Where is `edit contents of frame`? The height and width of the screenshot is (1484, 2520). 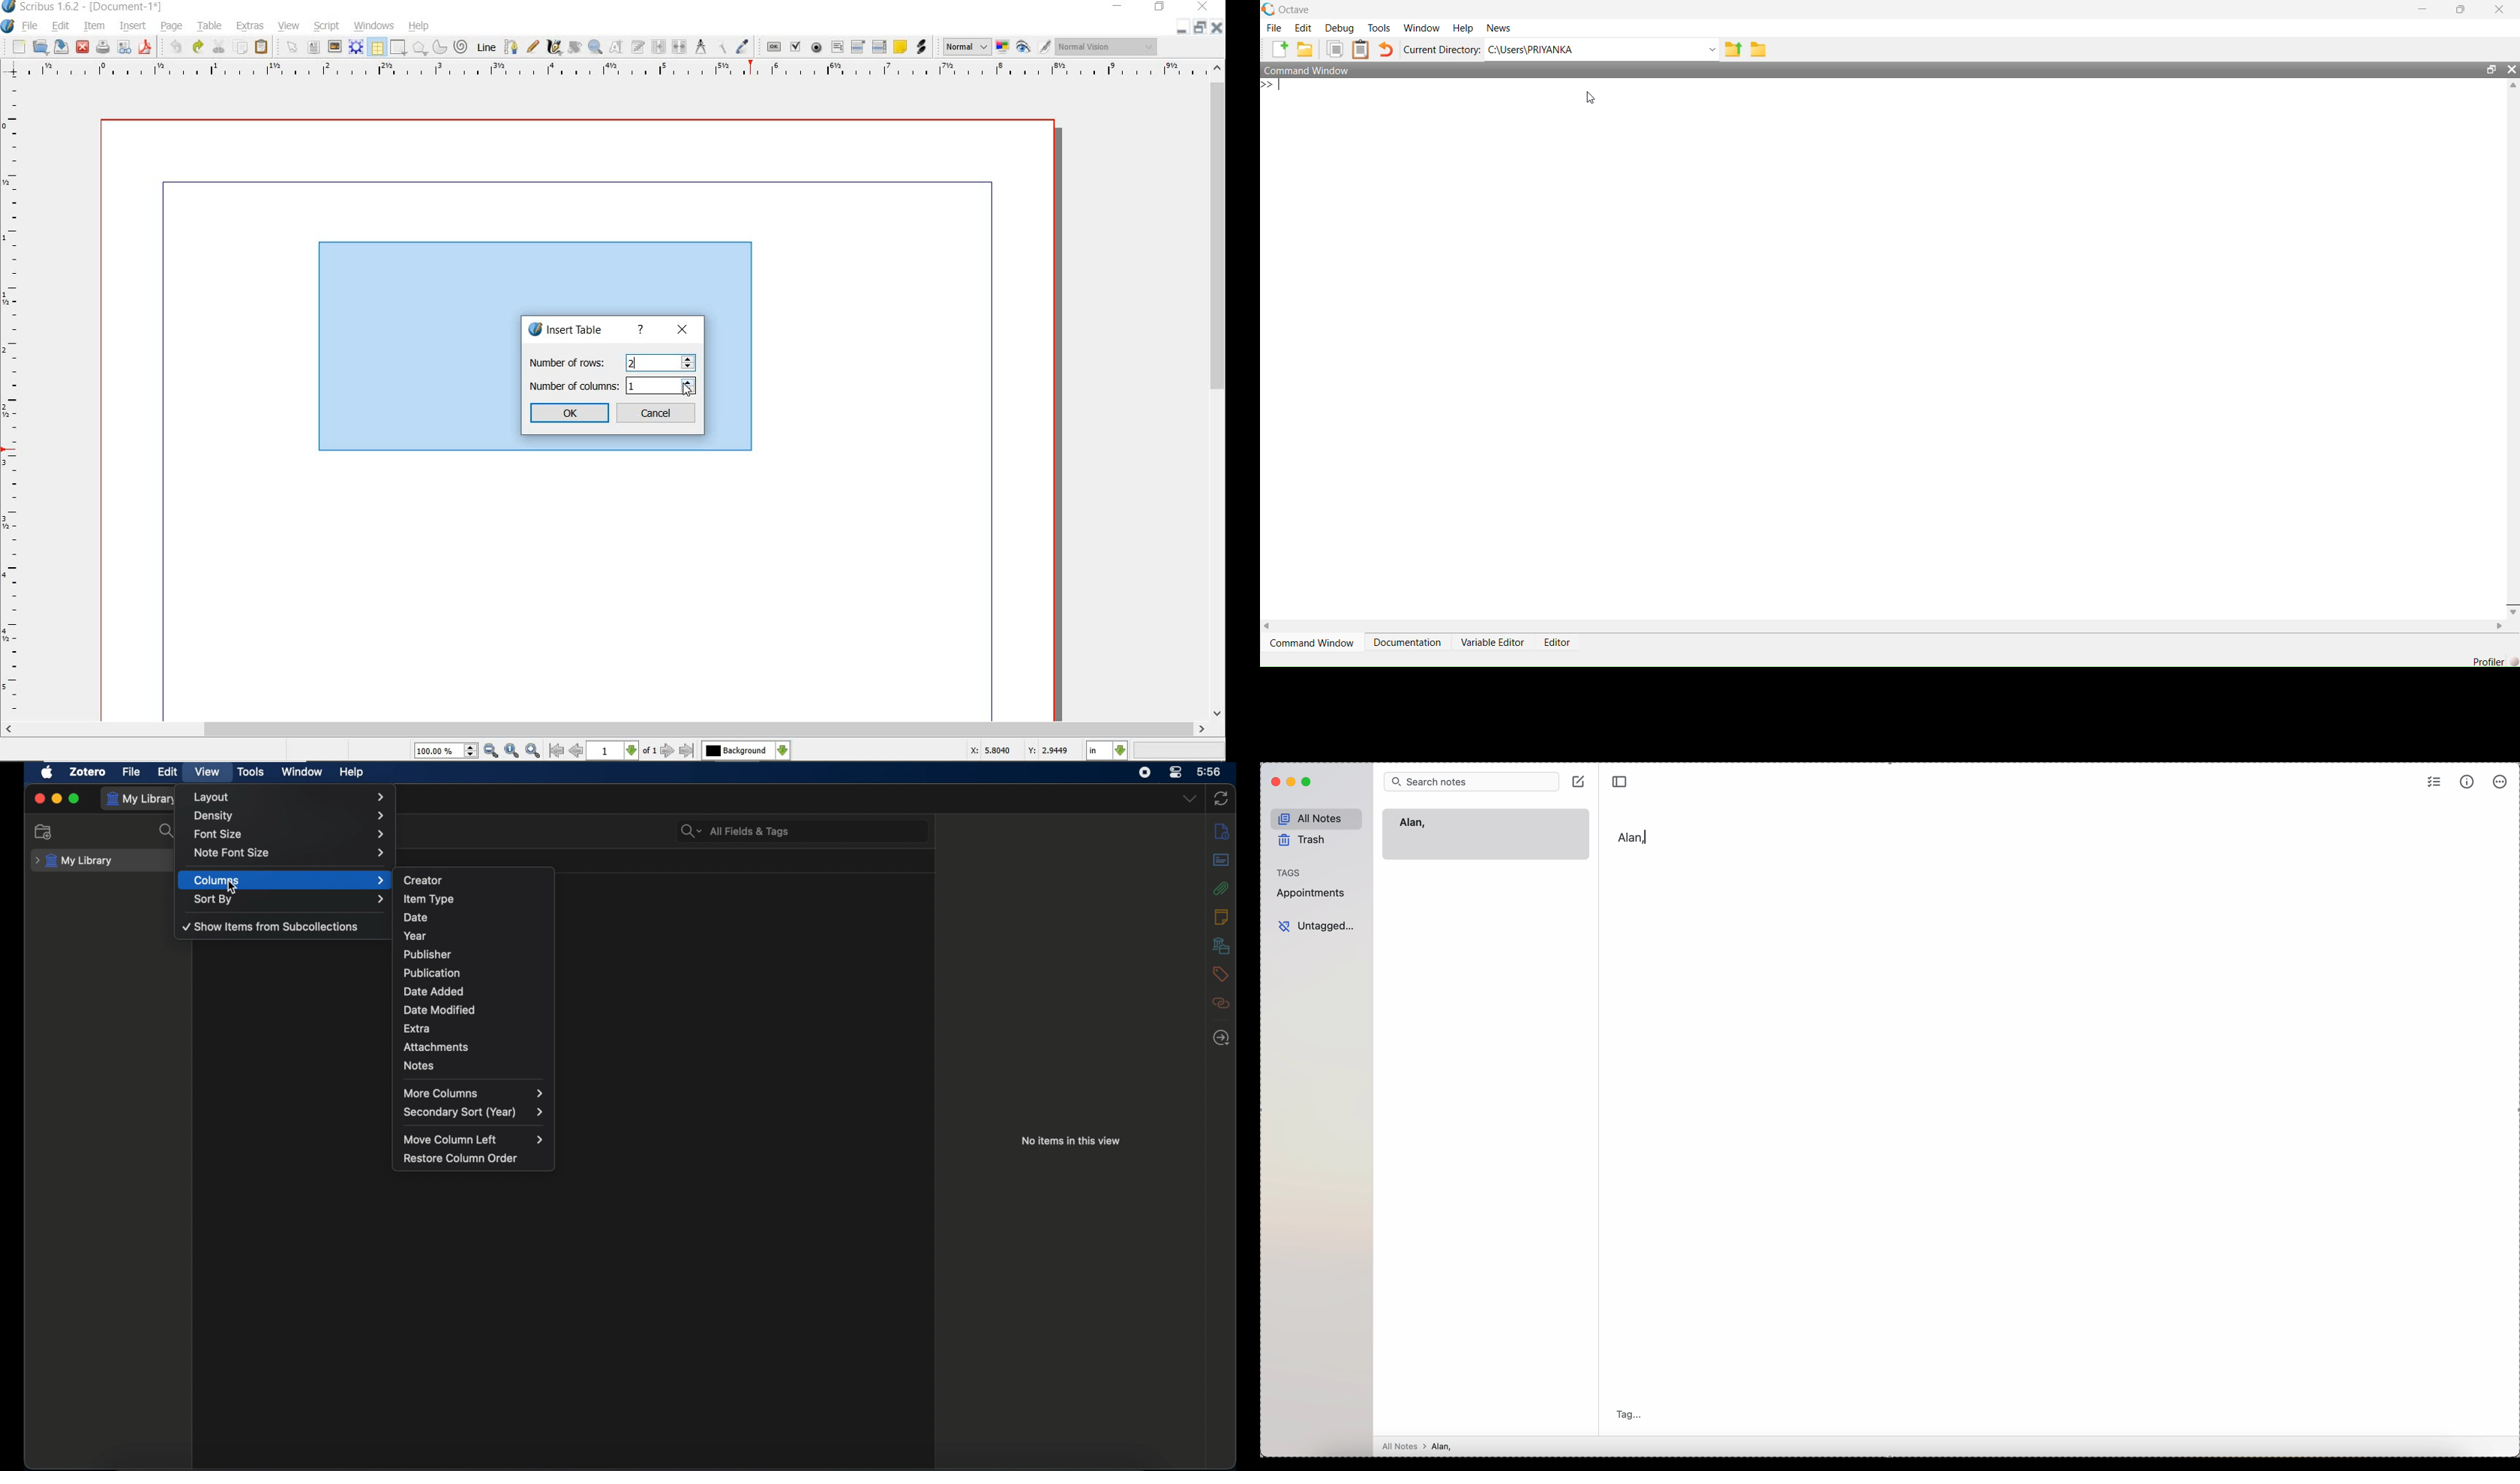
edit contents of frame is located at coordinates (617, 47).